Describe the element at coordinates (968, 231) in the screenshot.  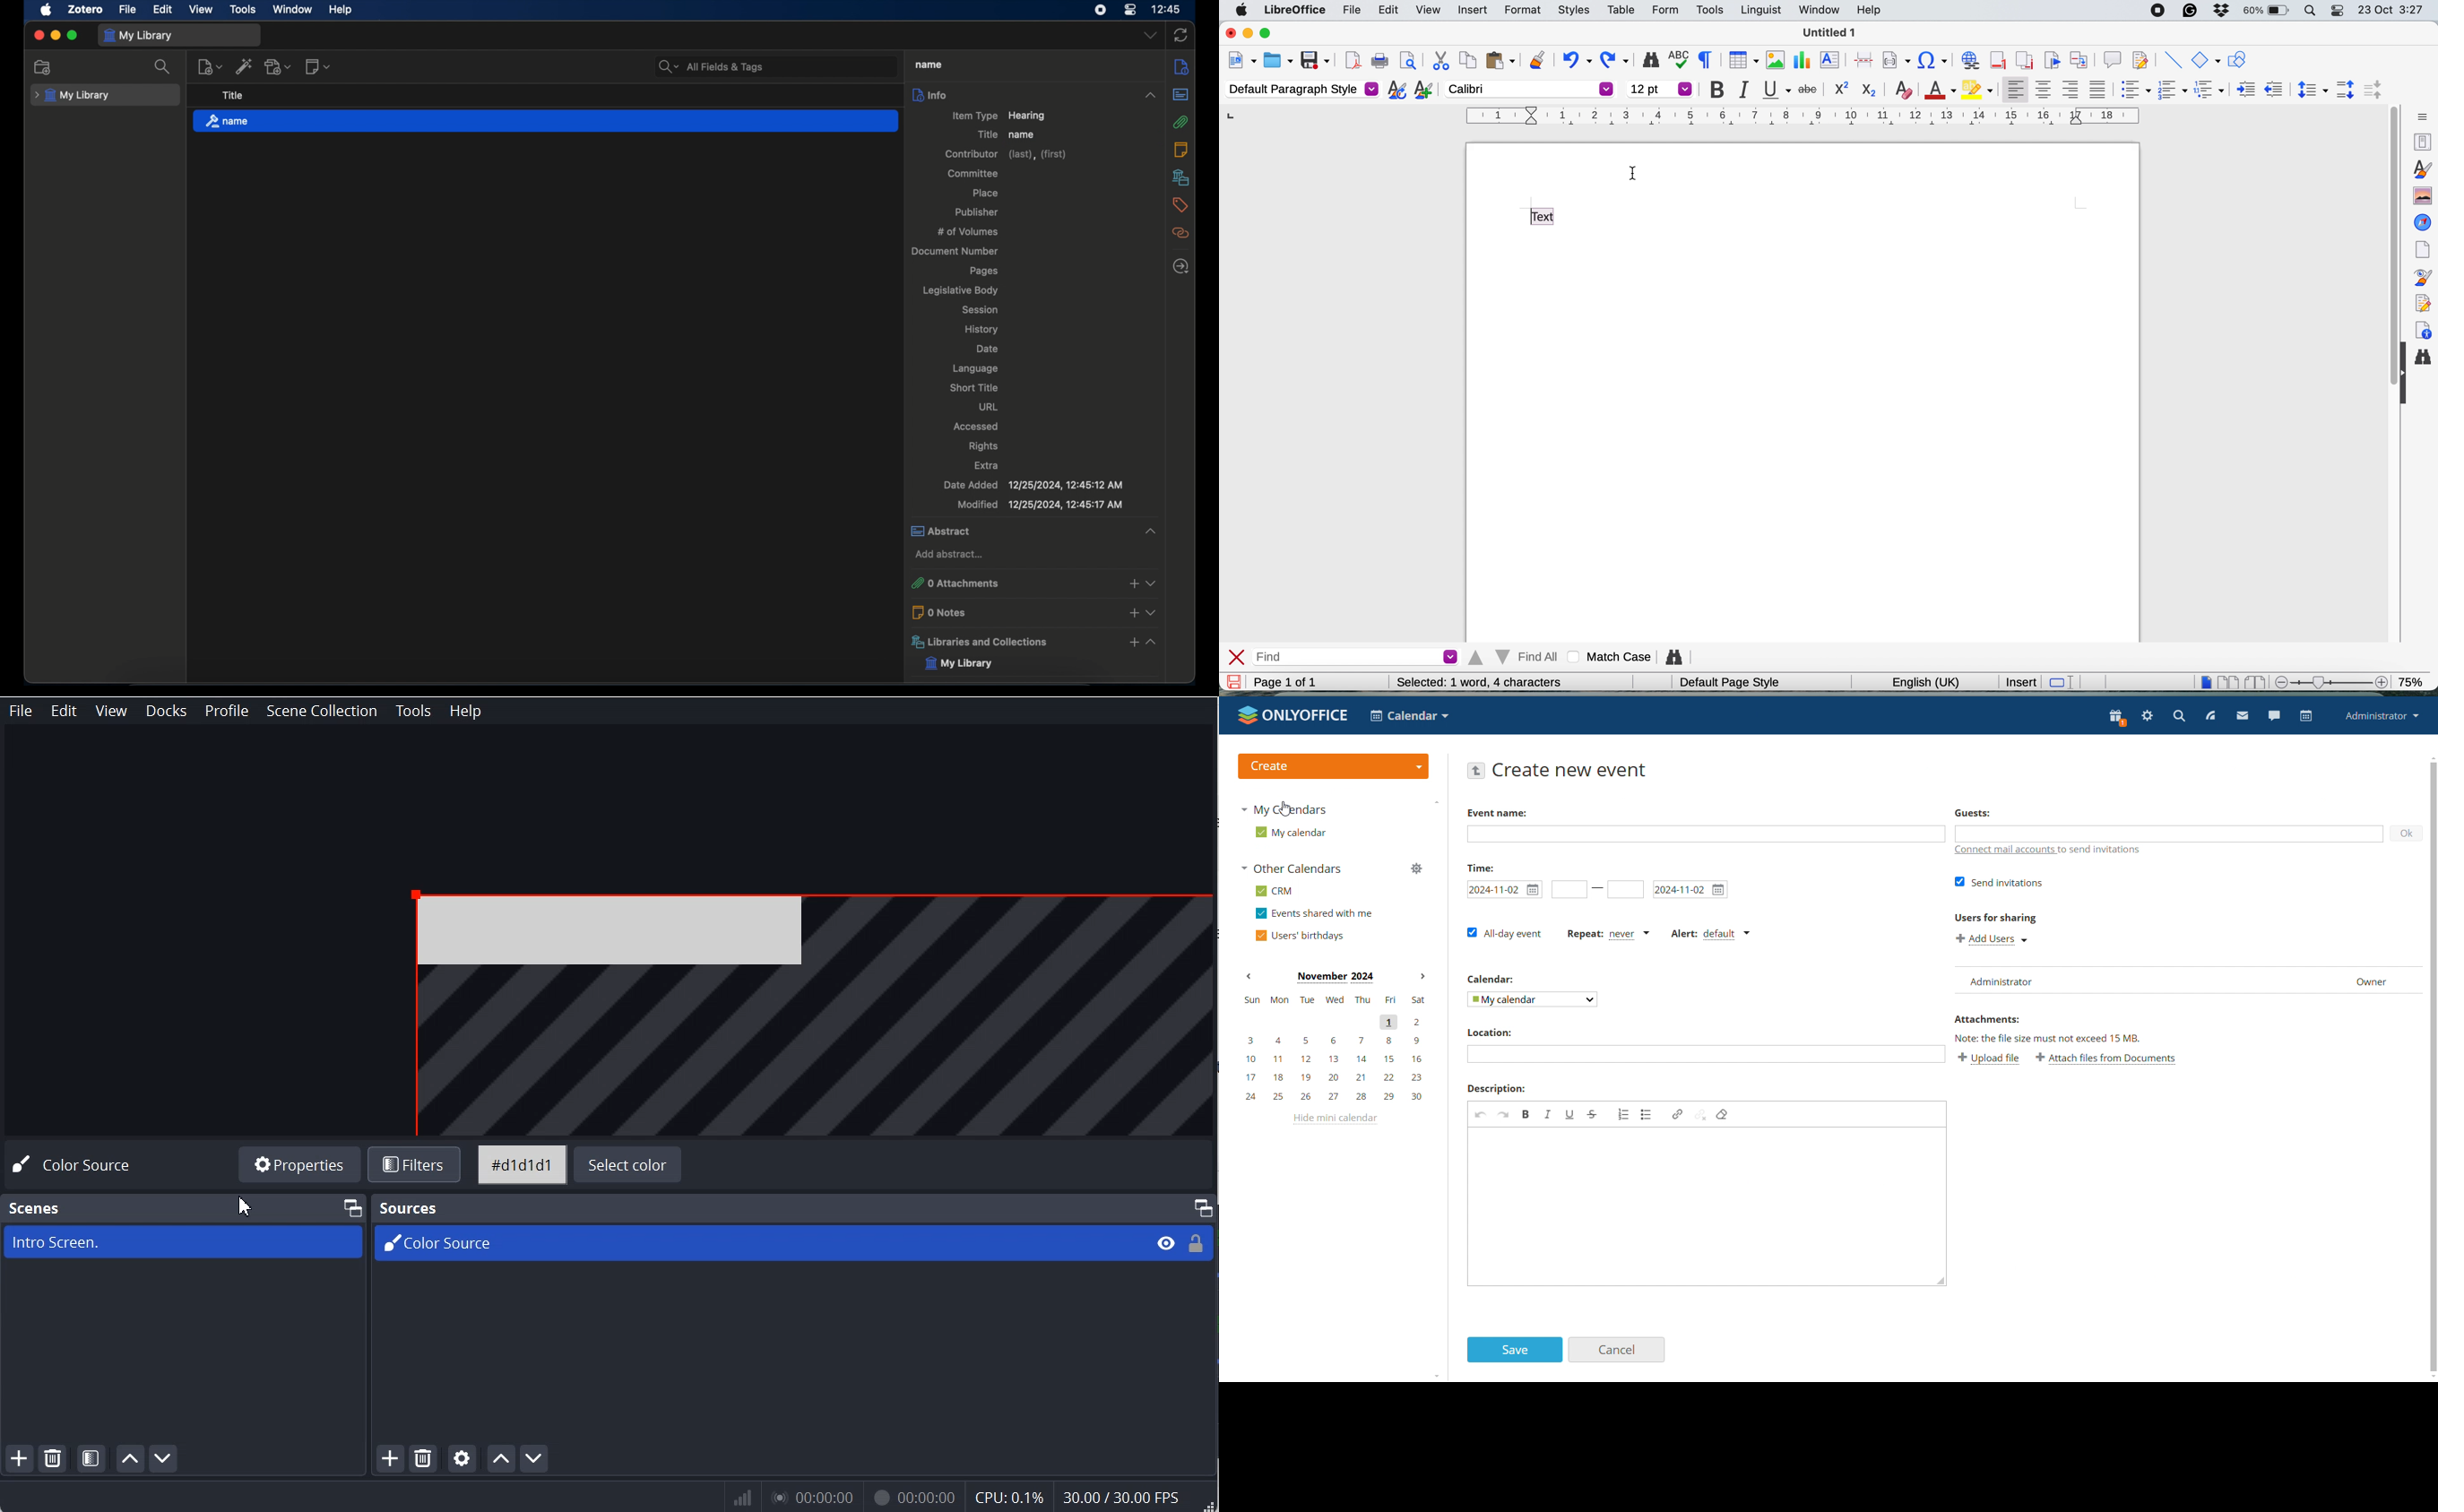
I see `no of volumes` at that location.